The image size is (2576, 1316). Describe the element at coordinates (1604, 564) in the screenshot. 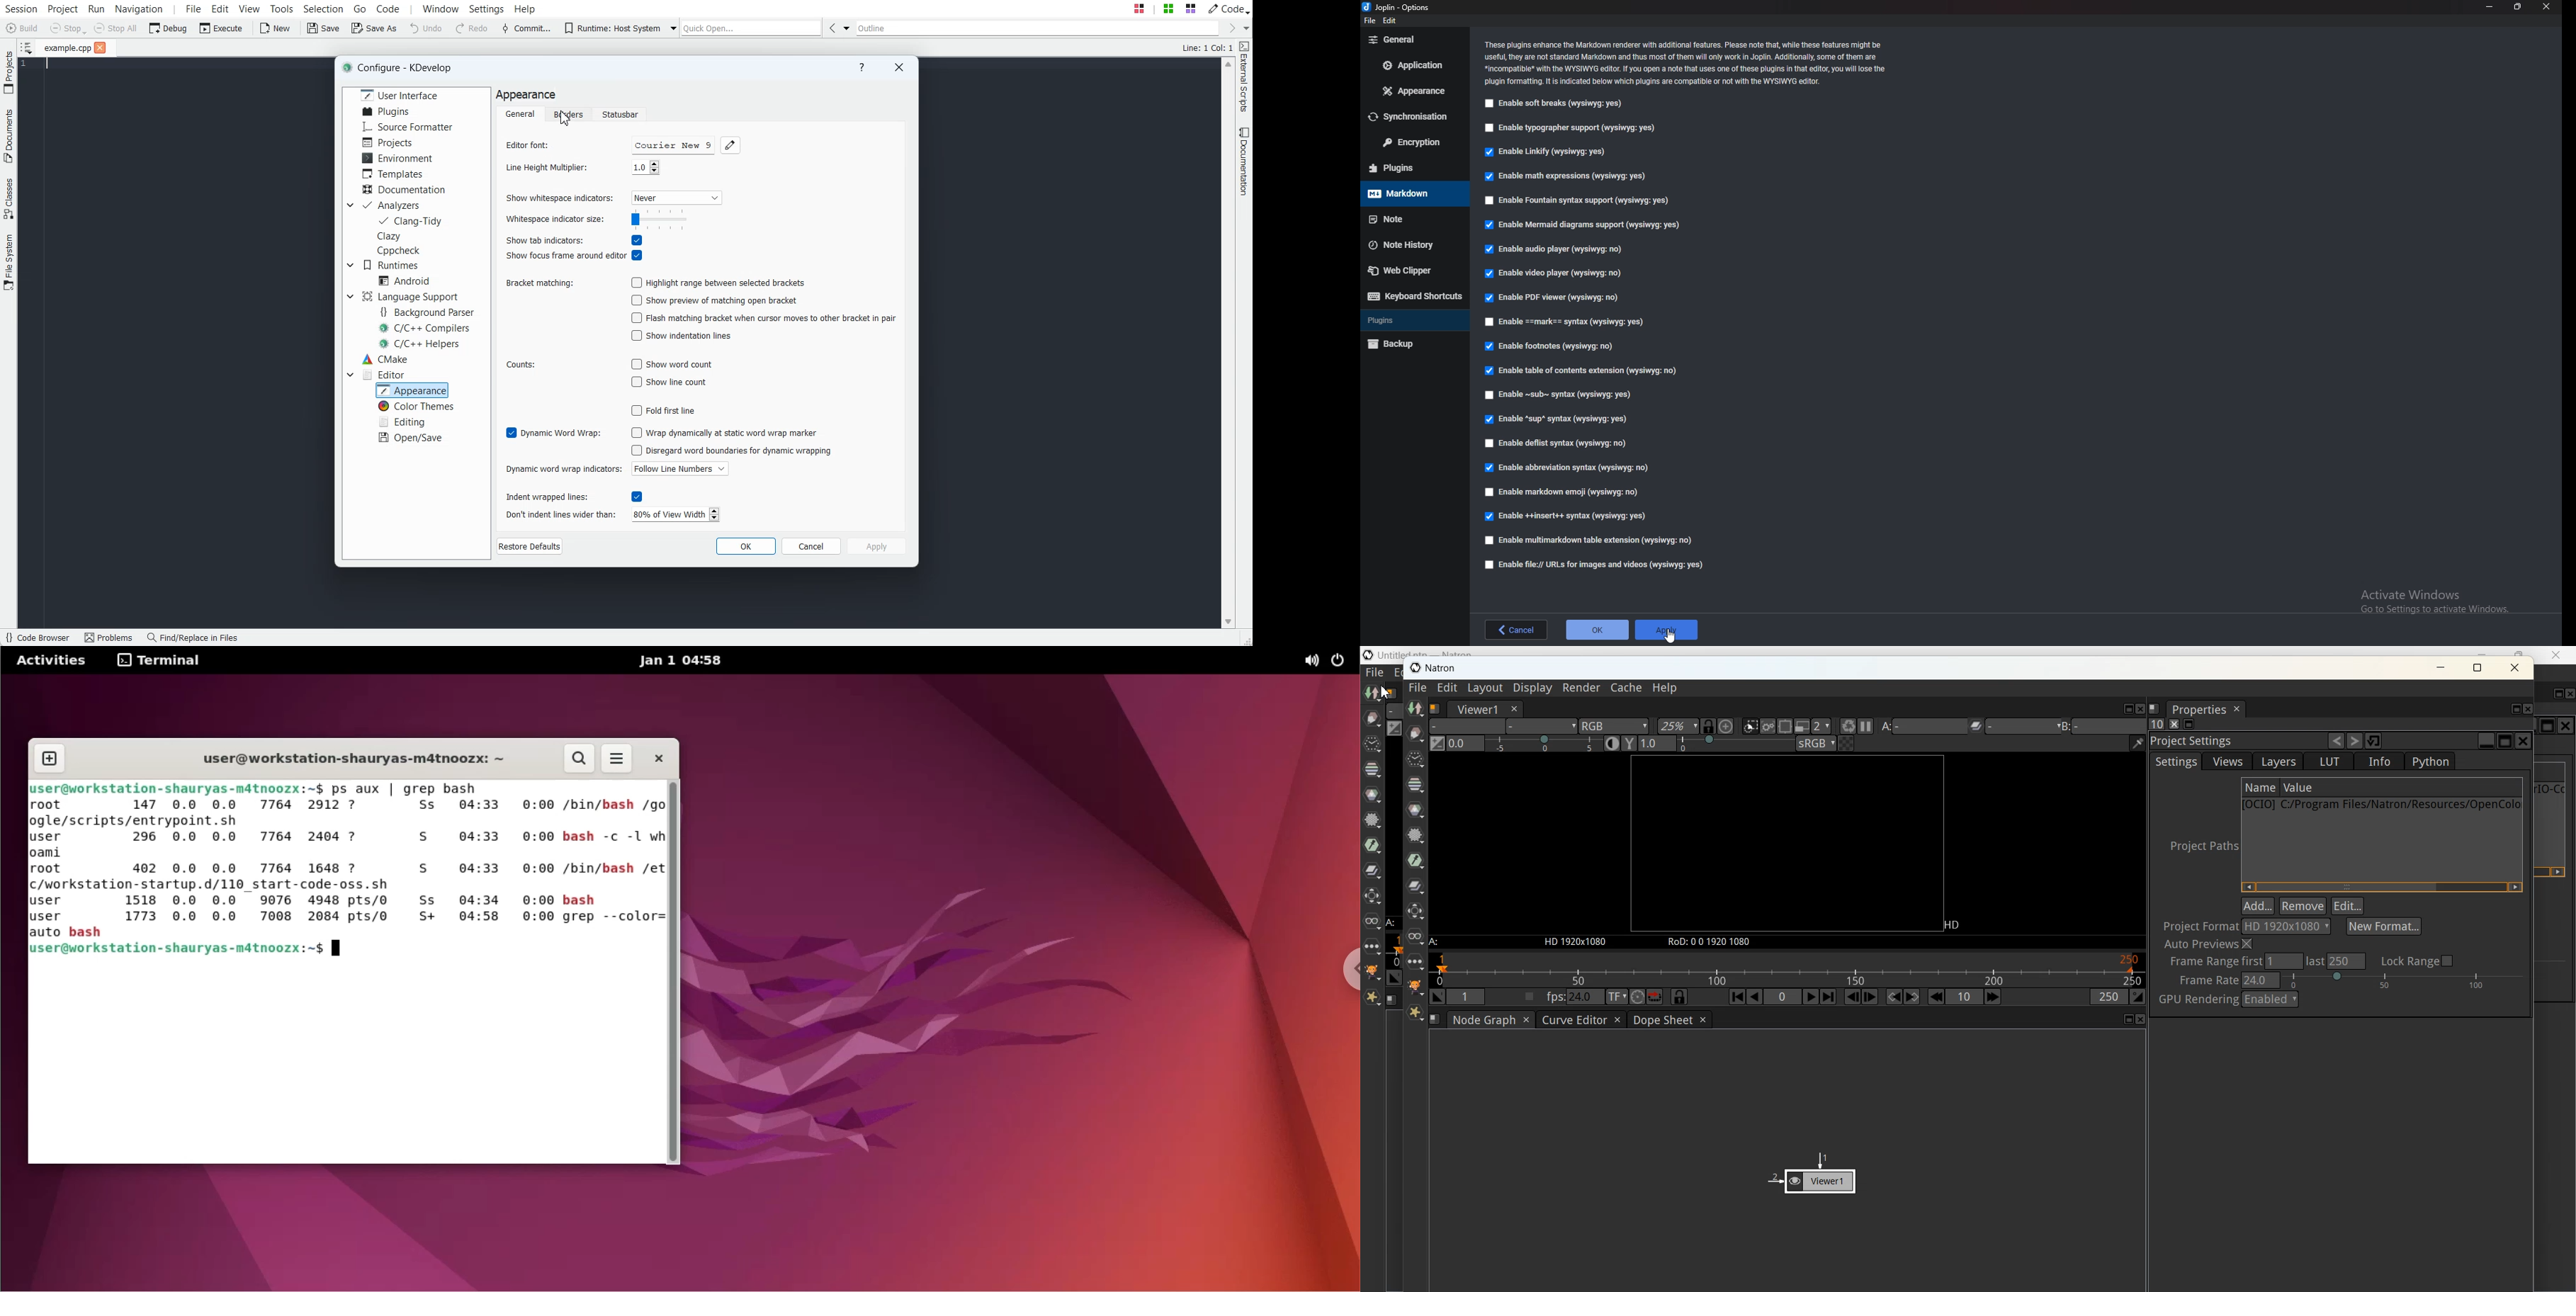

I see `Enable file urls for image and videos` at that location.